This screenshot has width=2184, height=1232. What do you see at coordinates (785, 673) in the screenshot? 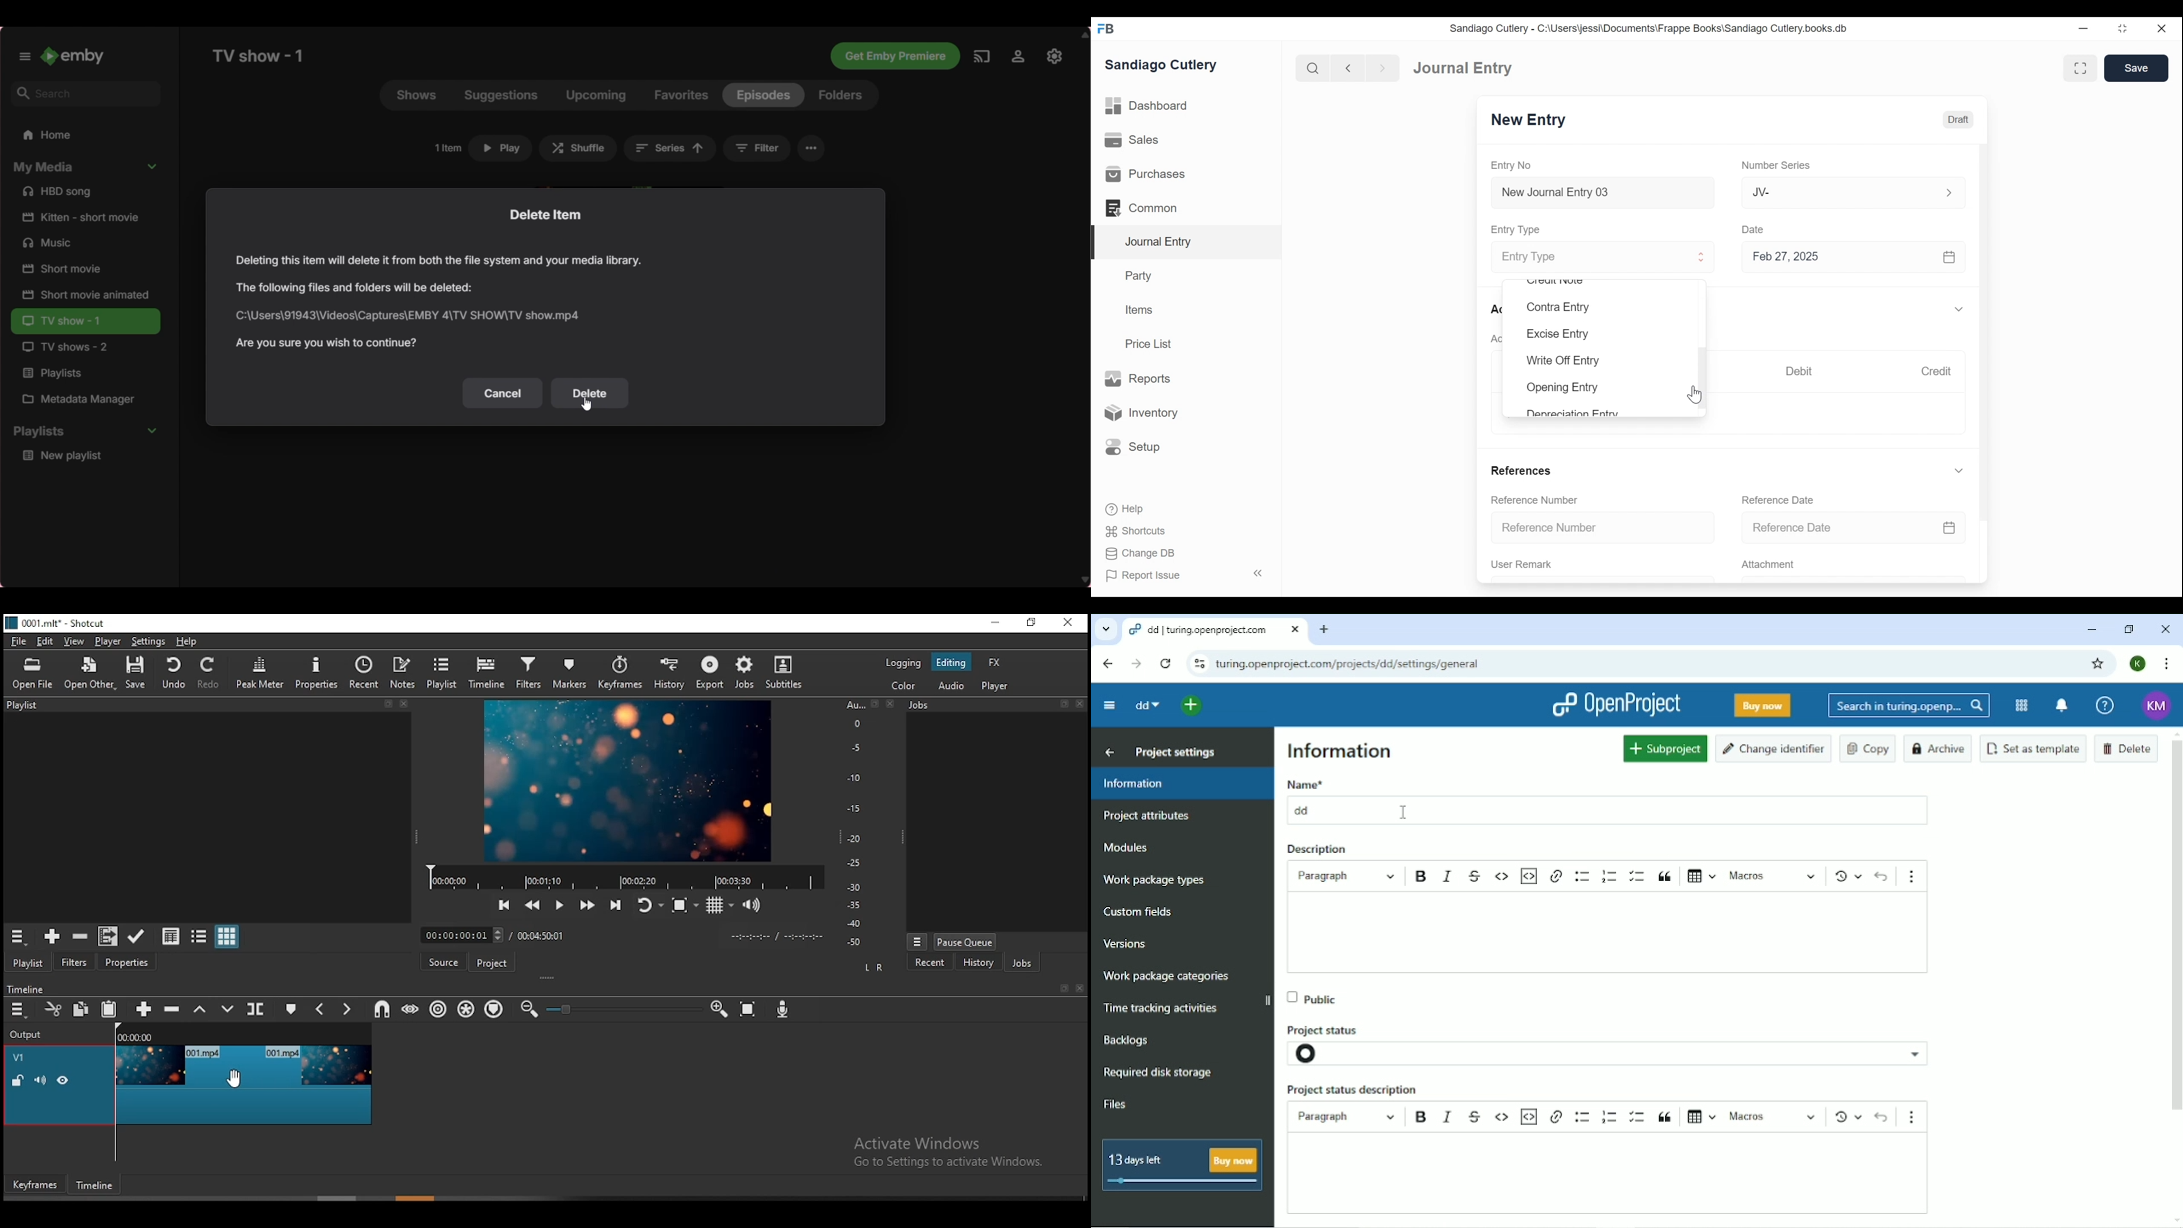
I see `subtitles` at bounding box center [785, 673].